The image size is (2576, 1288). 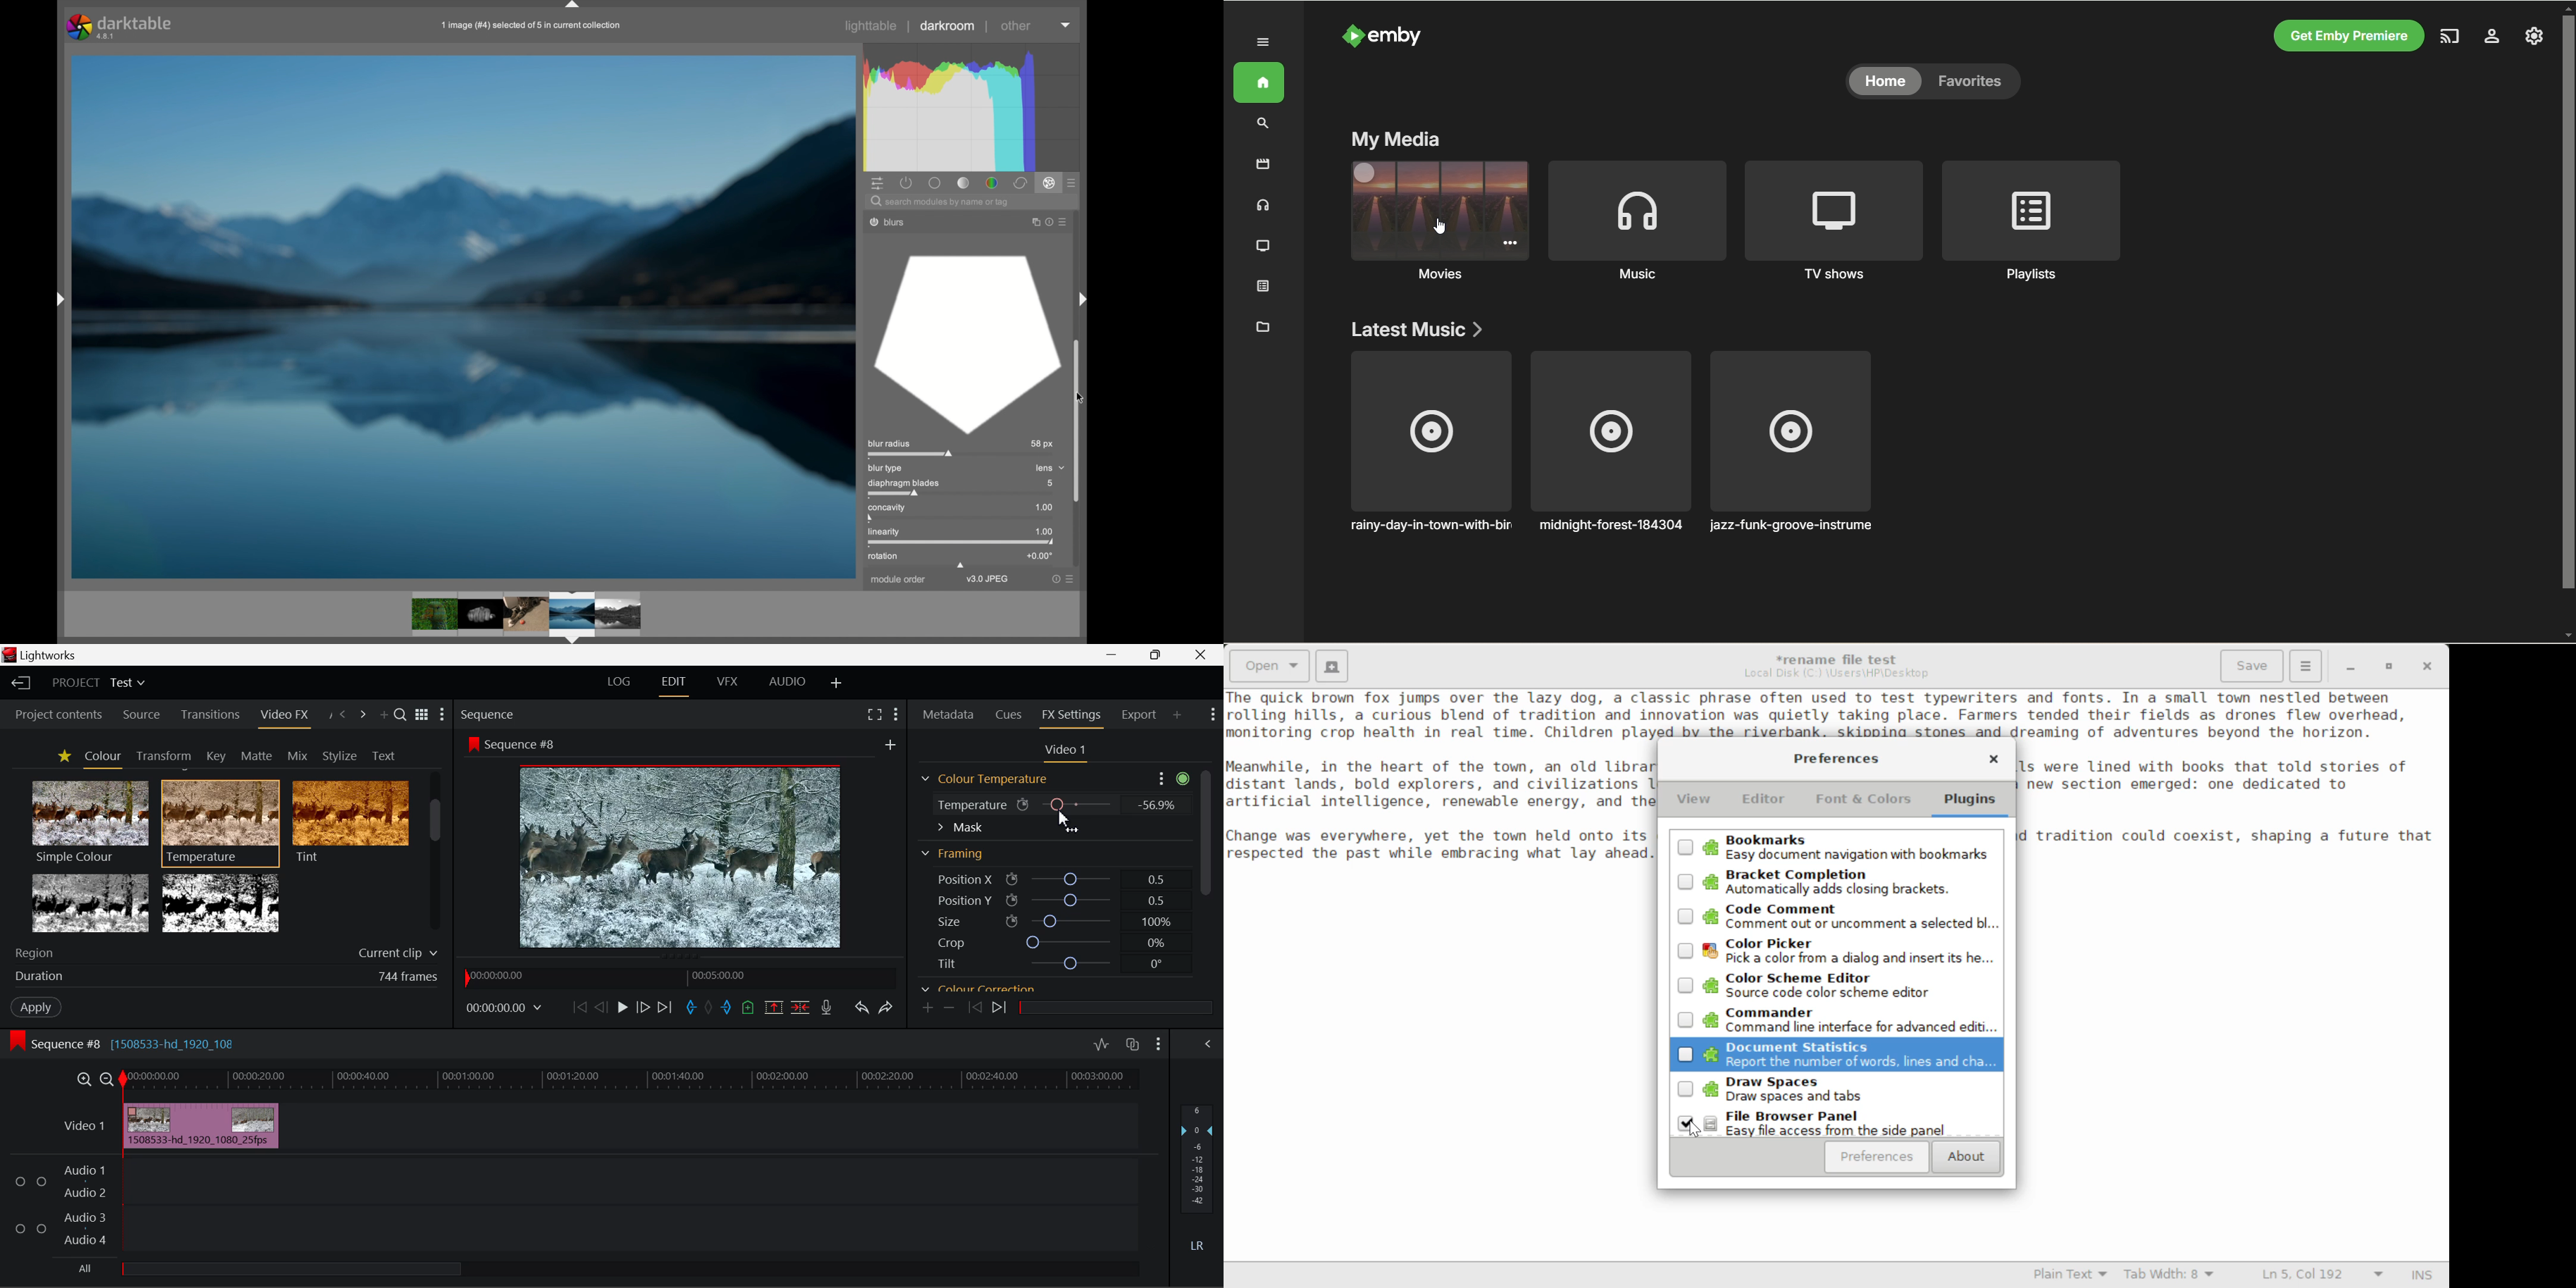 I want to click on lighttable, so click(x=873, y=26).